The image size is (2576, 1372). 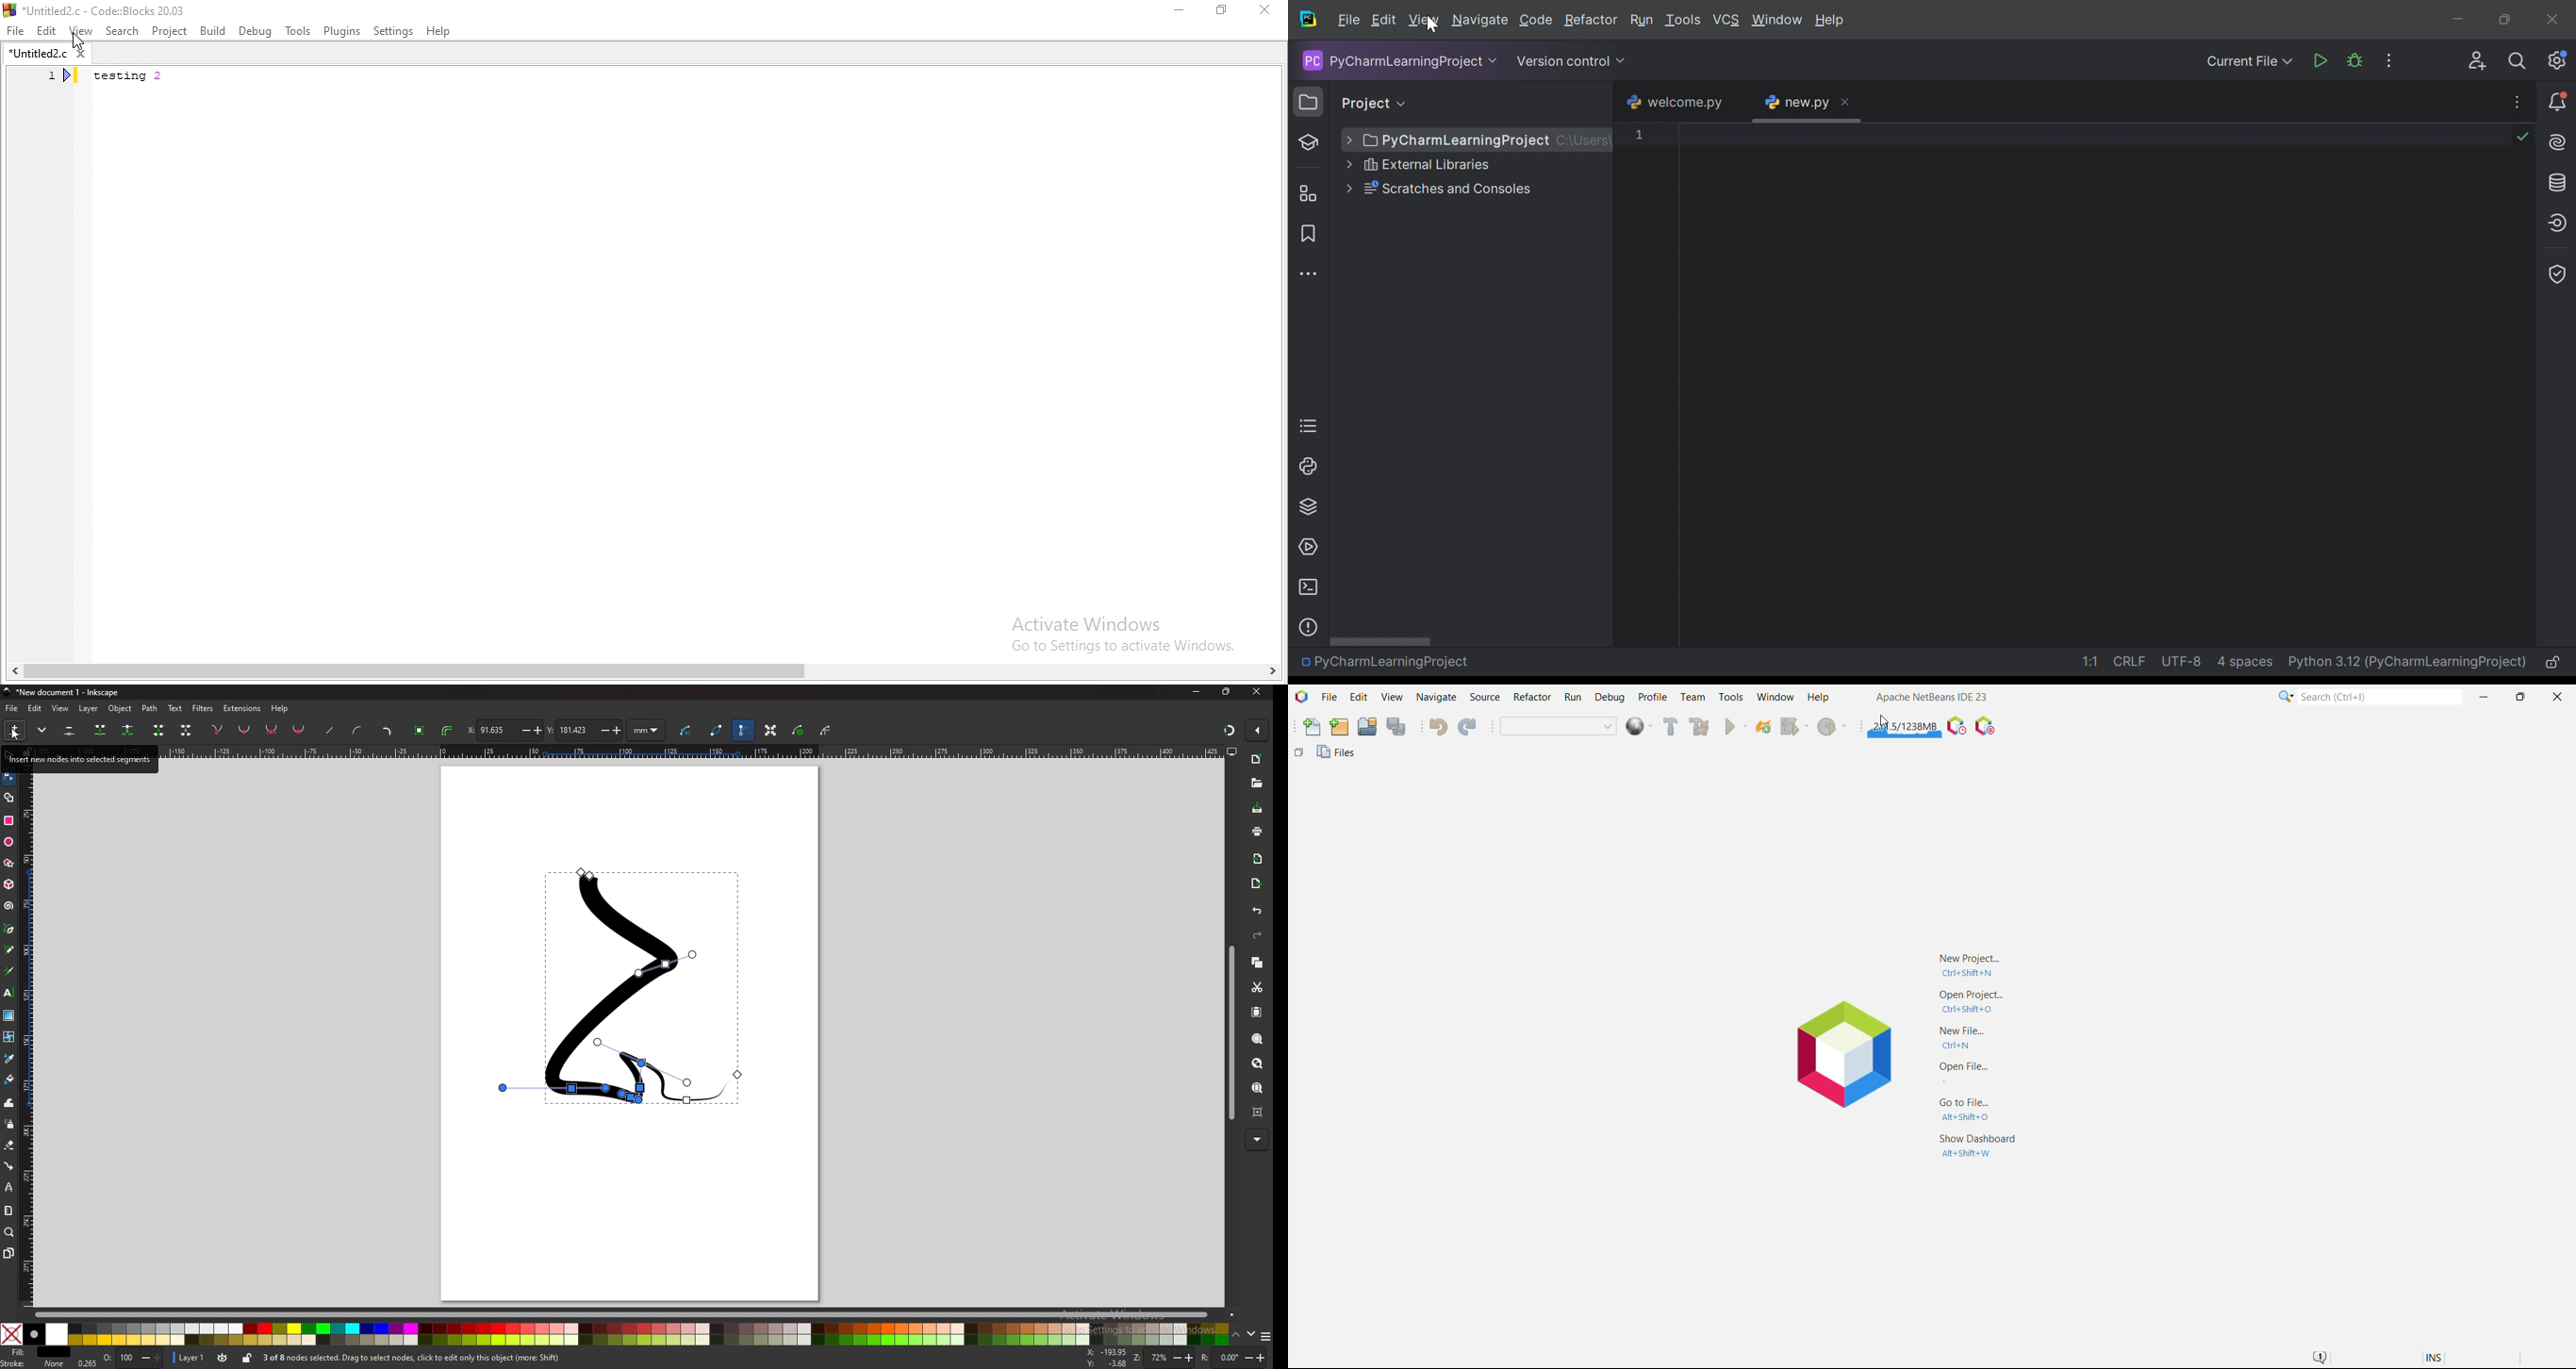 What do you see at coordinates (89, 708) in the screenshot?
I see `layer` at bounding box center [89, 708].